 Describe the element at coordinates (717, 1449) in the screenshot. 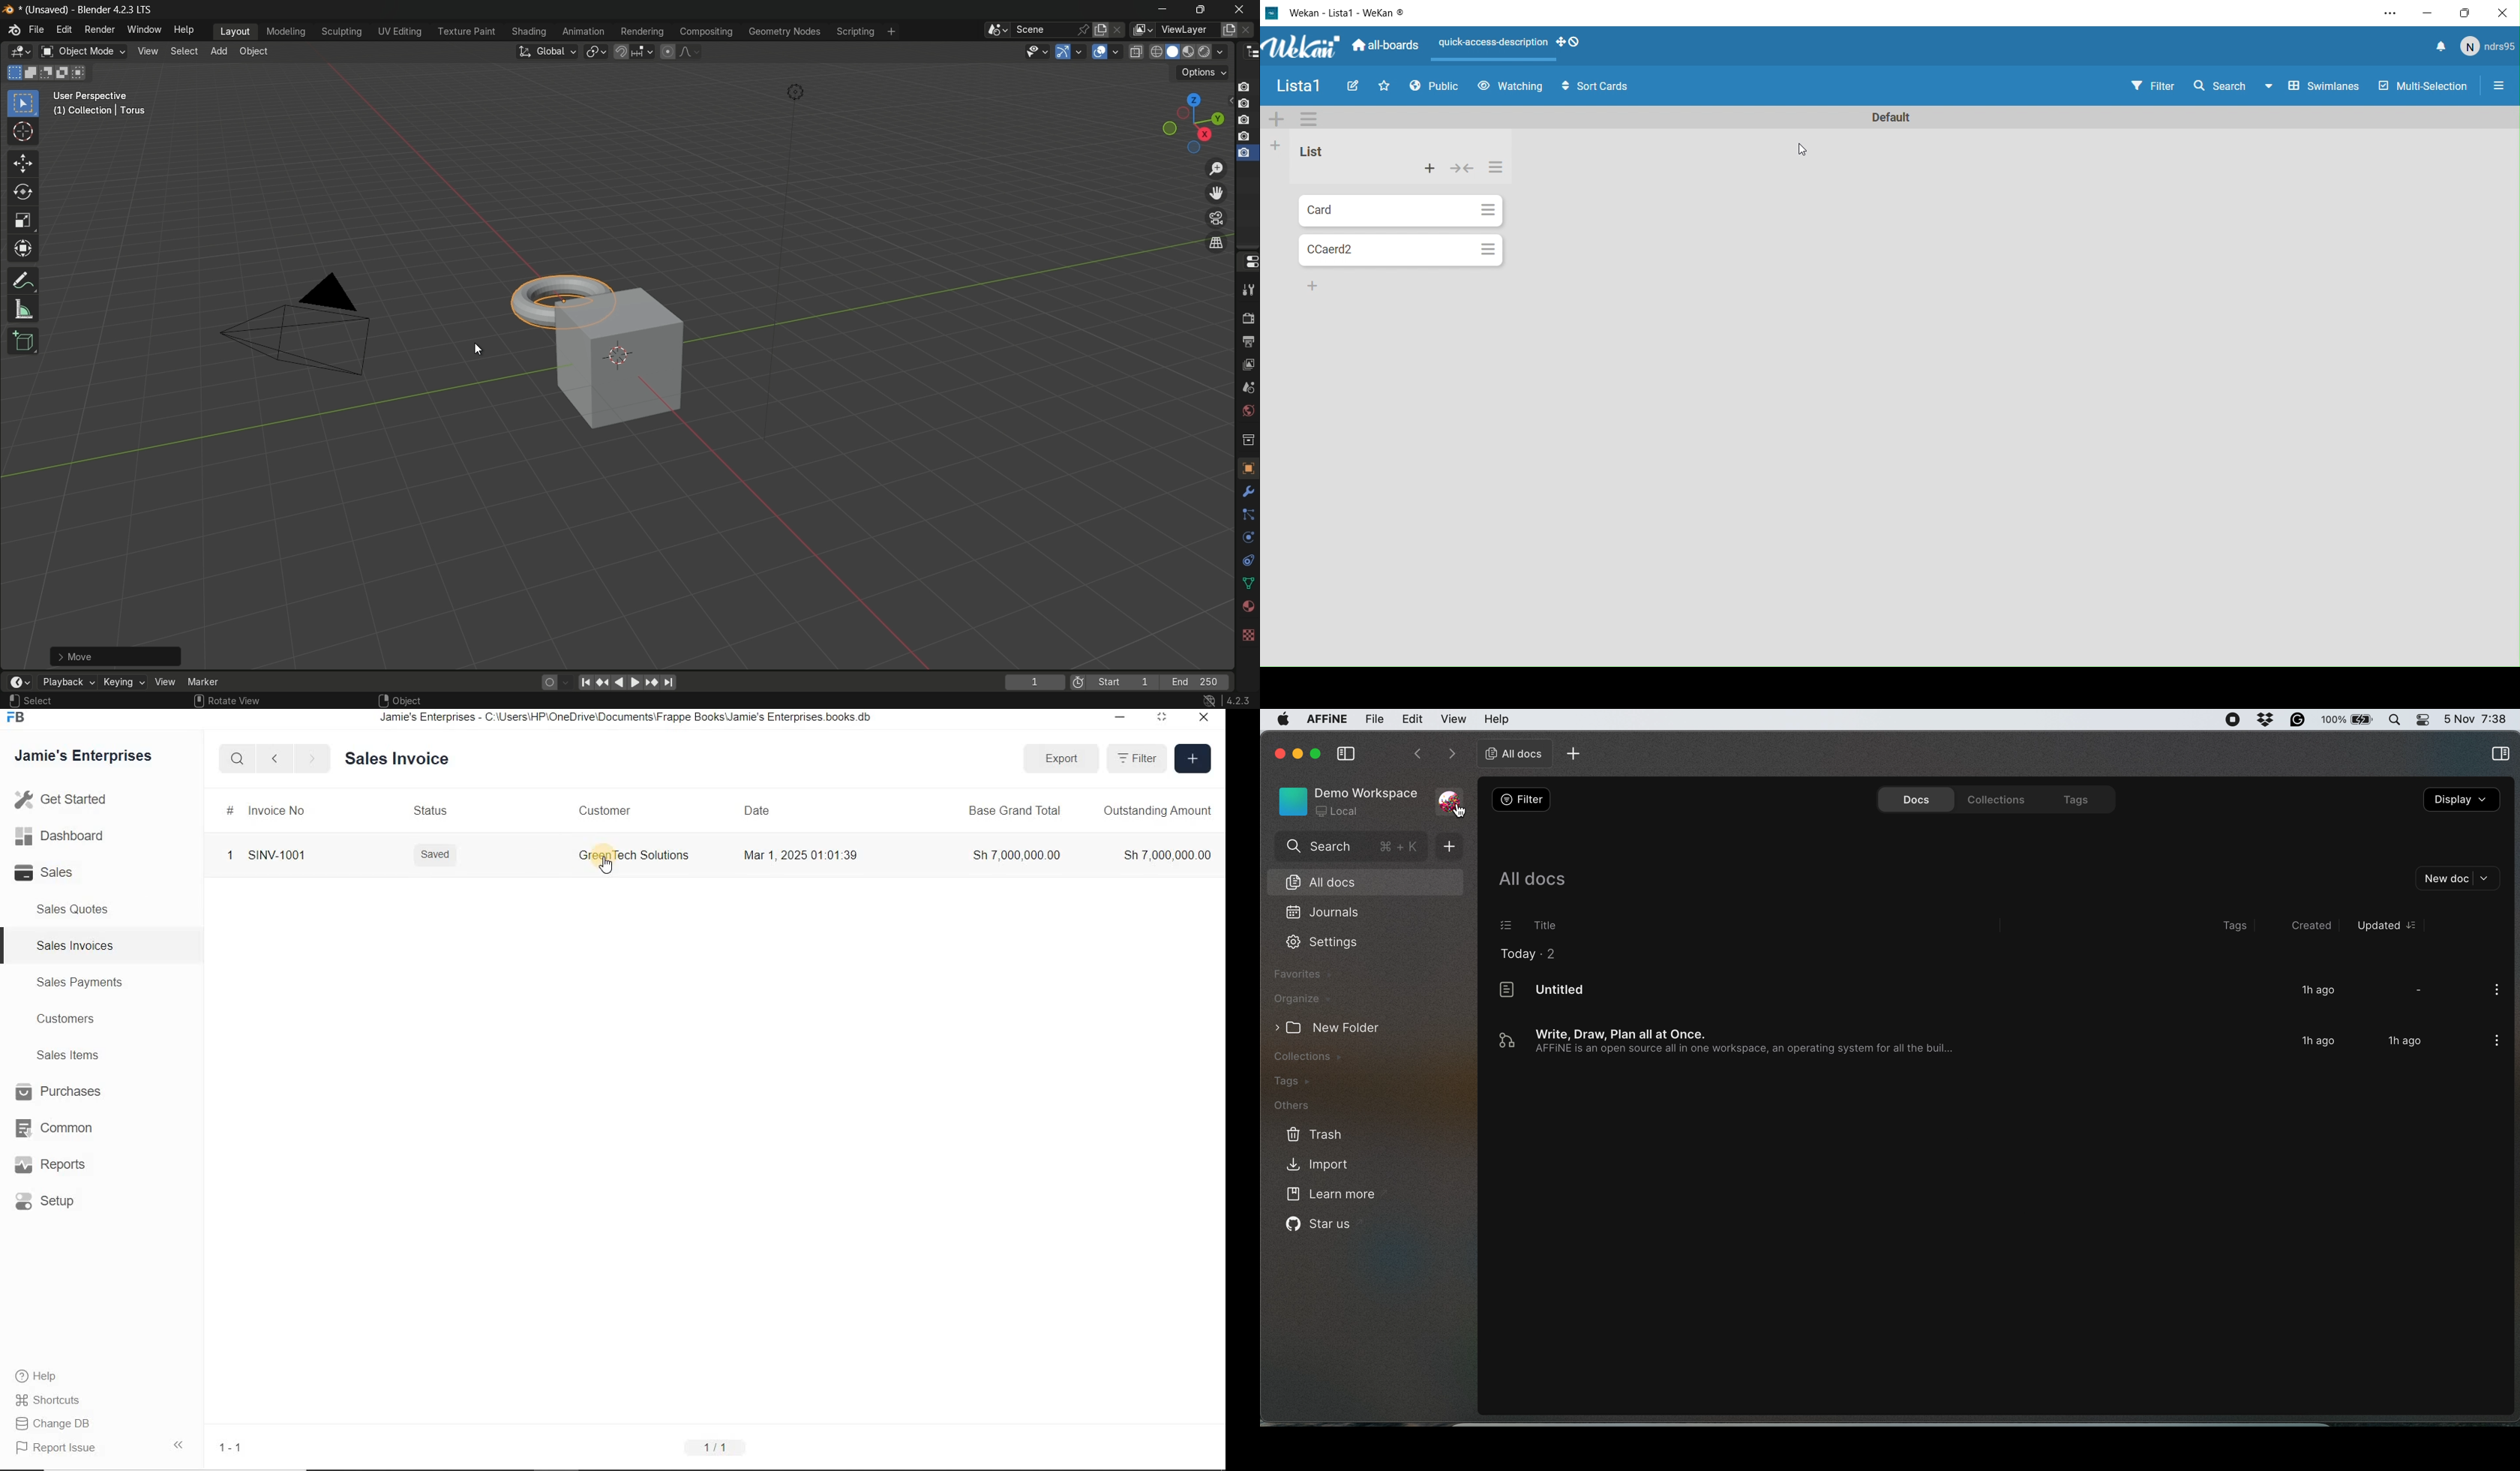

I see `1/1` at that location.